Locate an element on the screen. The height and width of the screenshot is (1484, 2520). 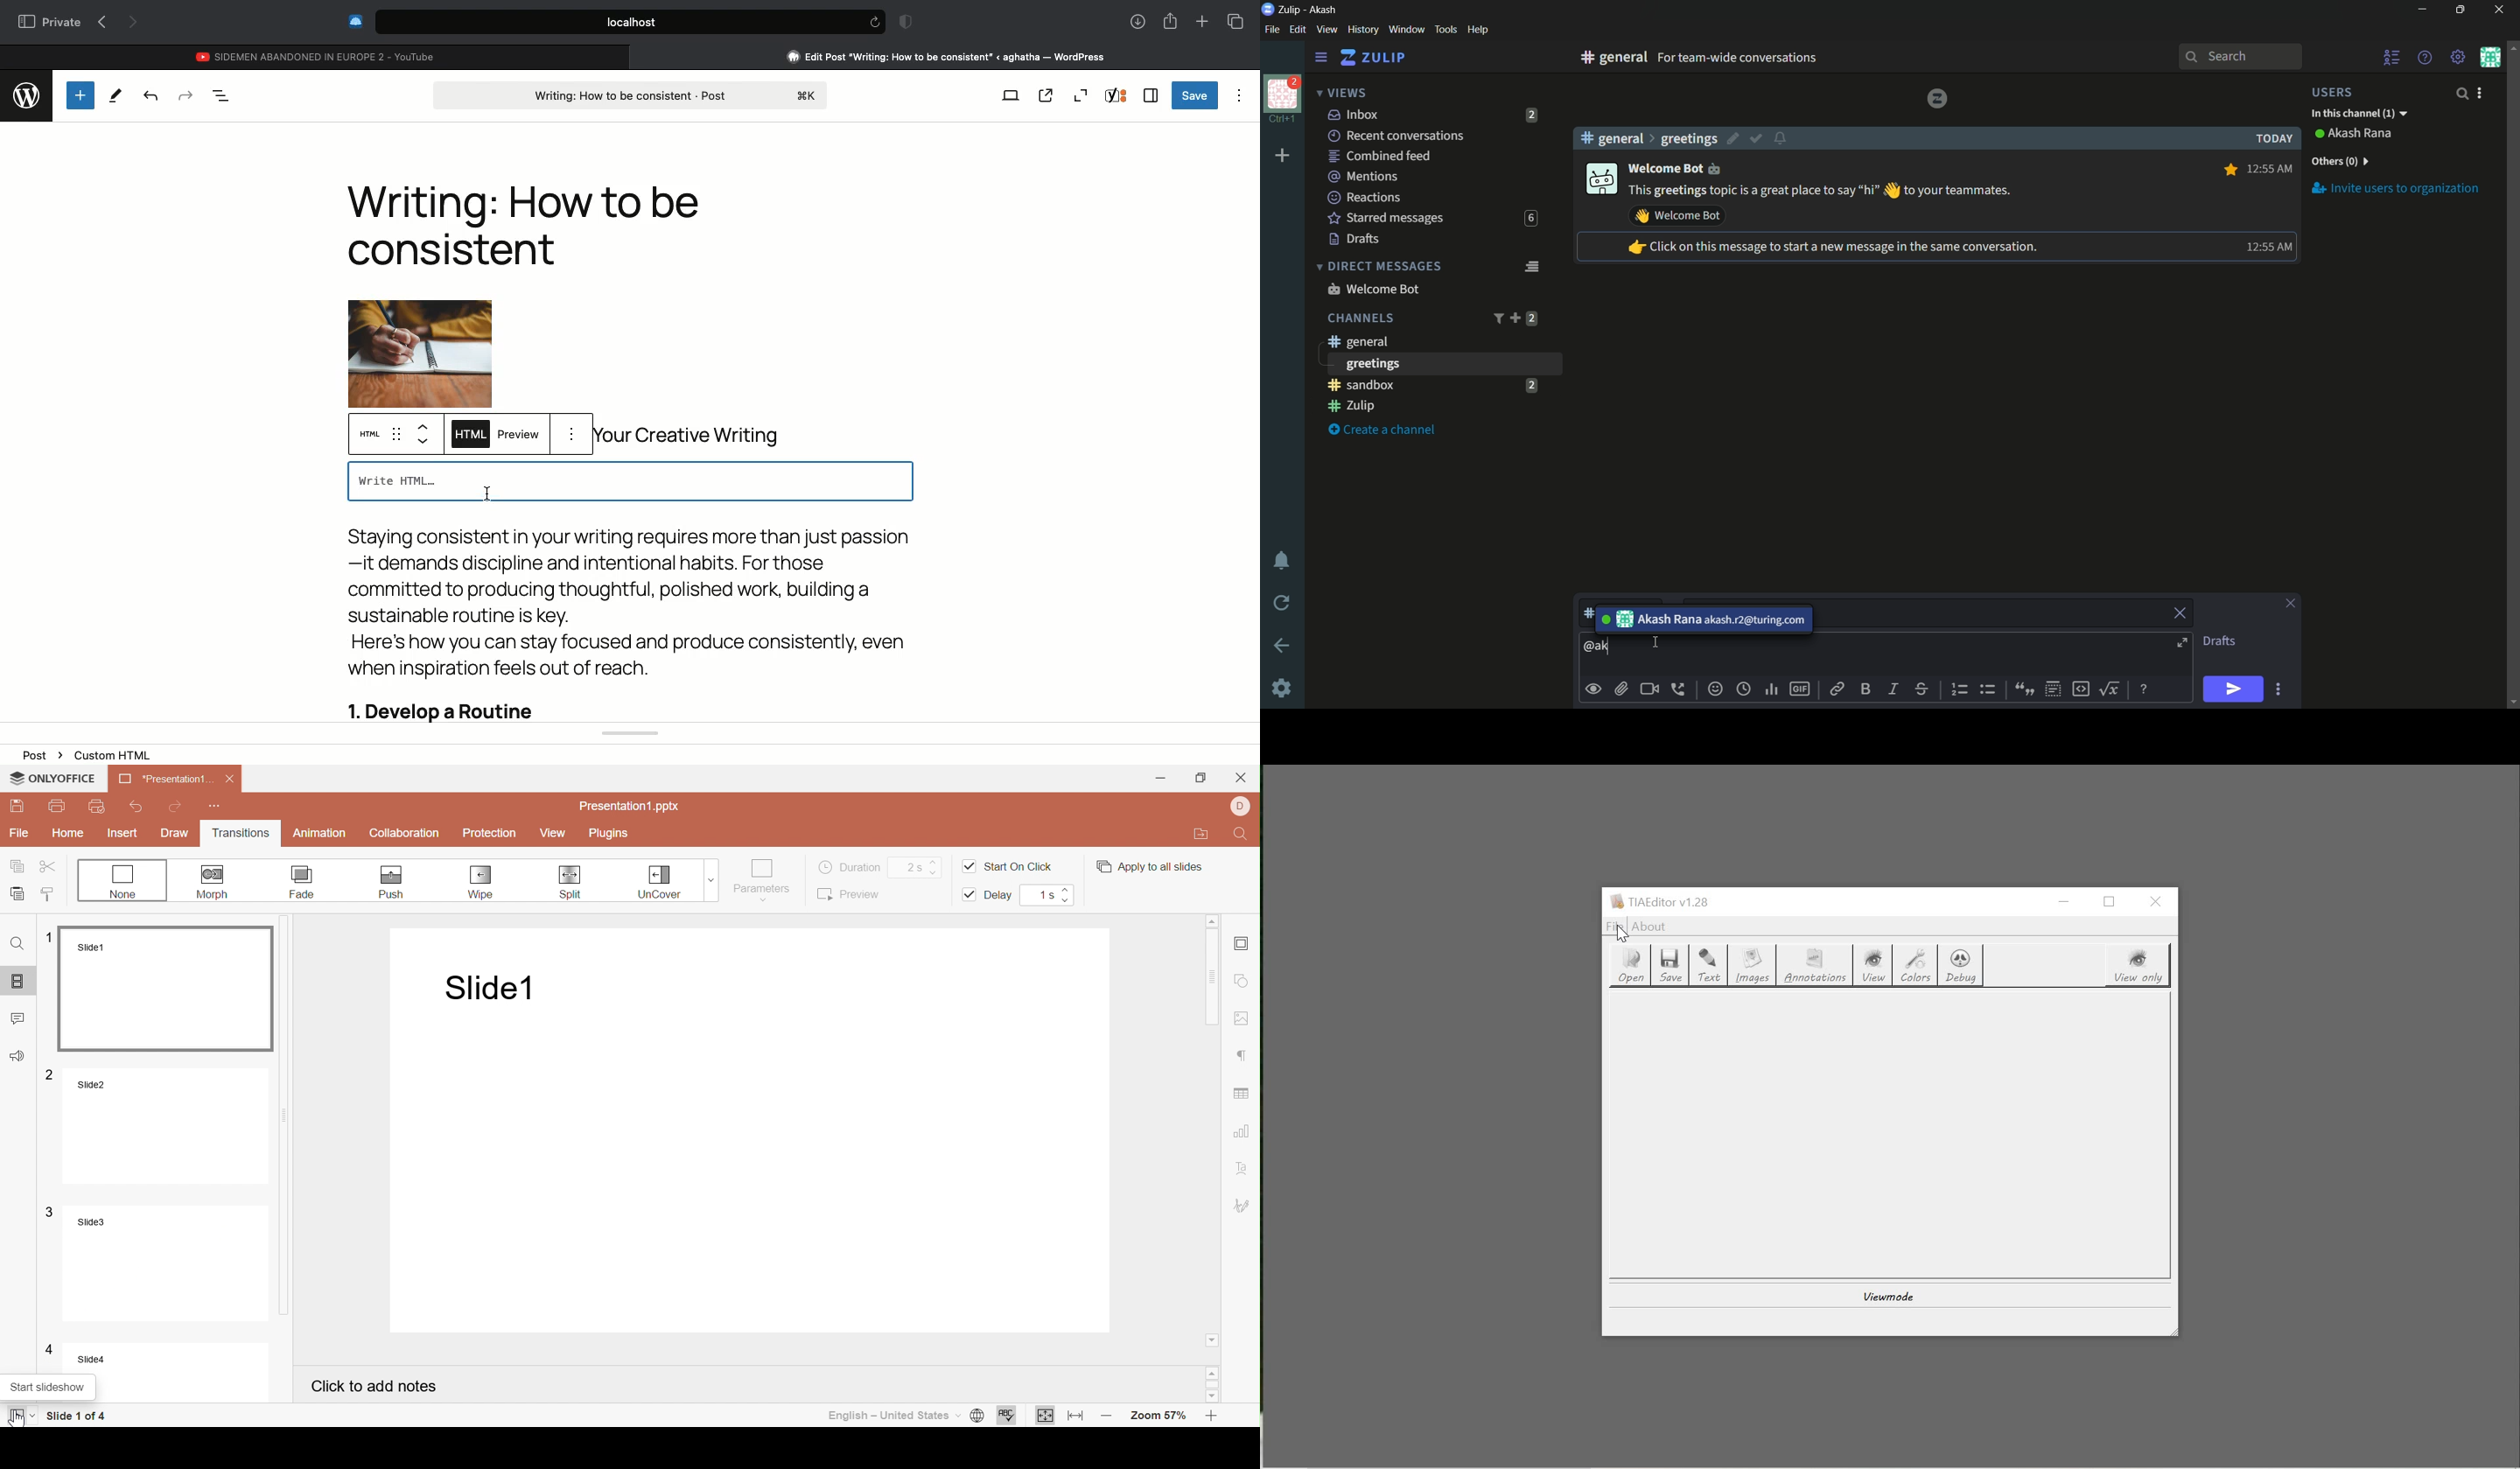
Fade is located at coordinates (303, 882).